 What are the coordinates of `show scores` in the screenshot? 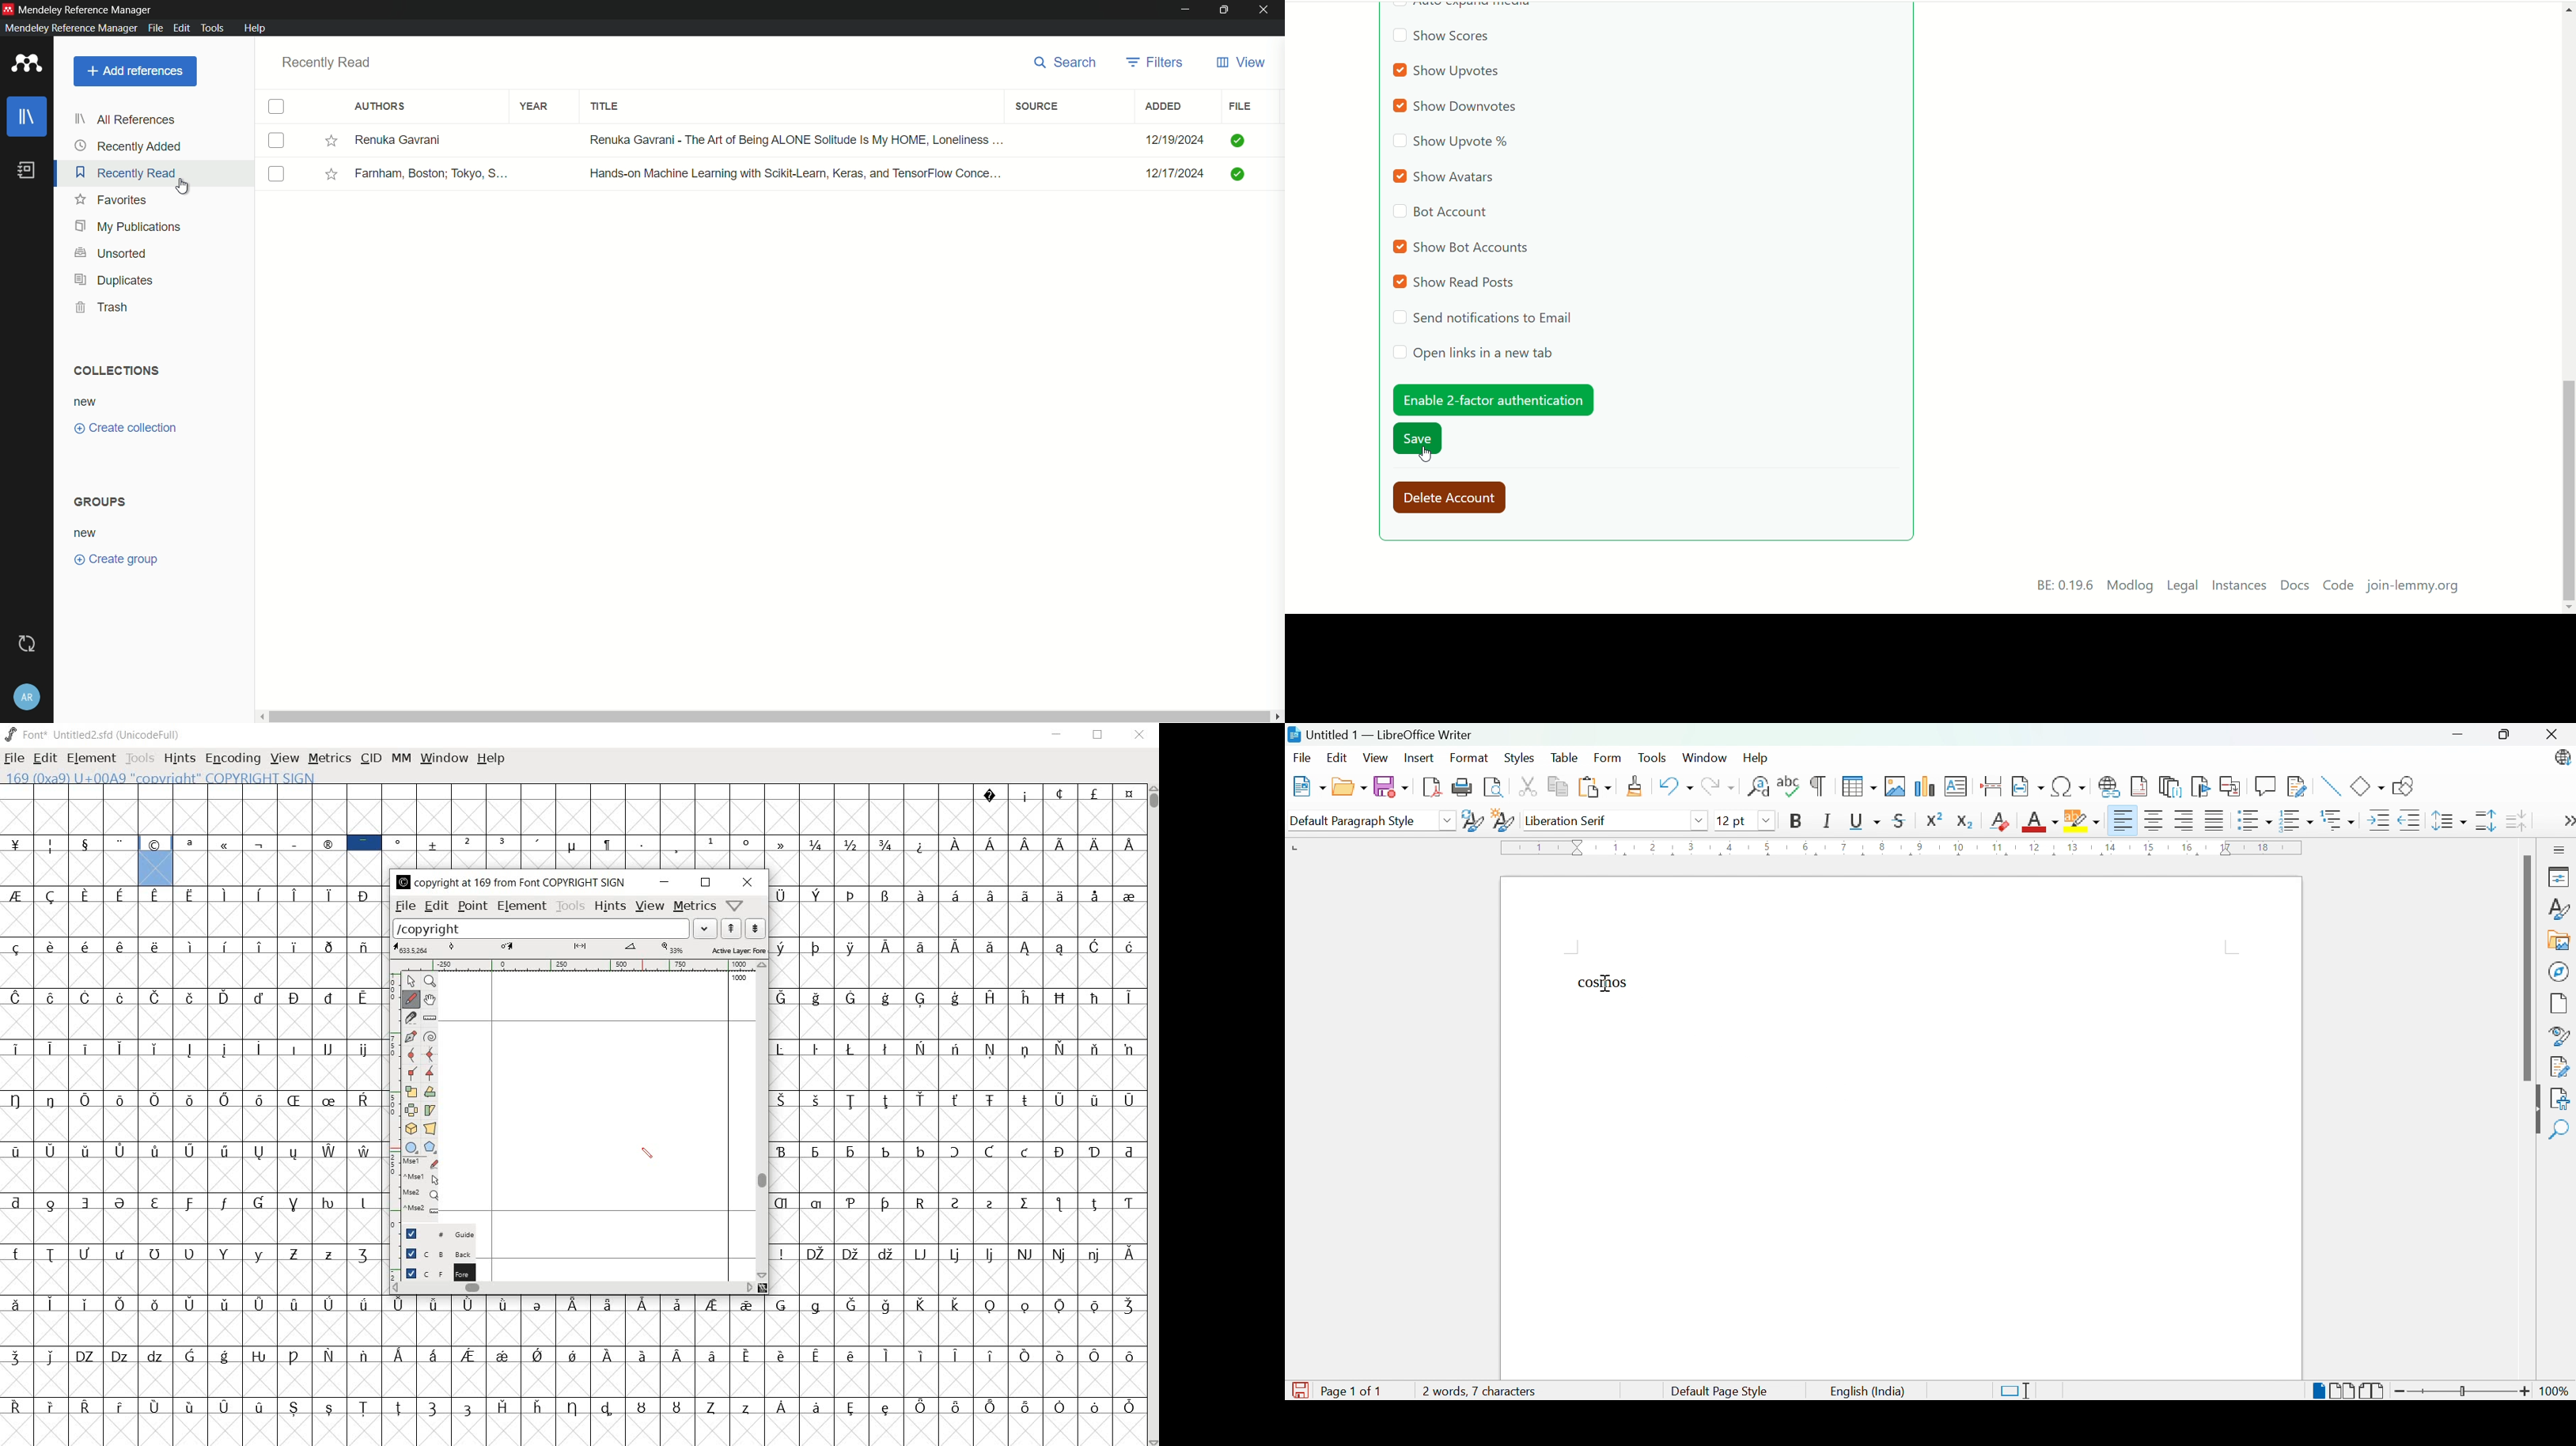 It's located at (1441, 38).